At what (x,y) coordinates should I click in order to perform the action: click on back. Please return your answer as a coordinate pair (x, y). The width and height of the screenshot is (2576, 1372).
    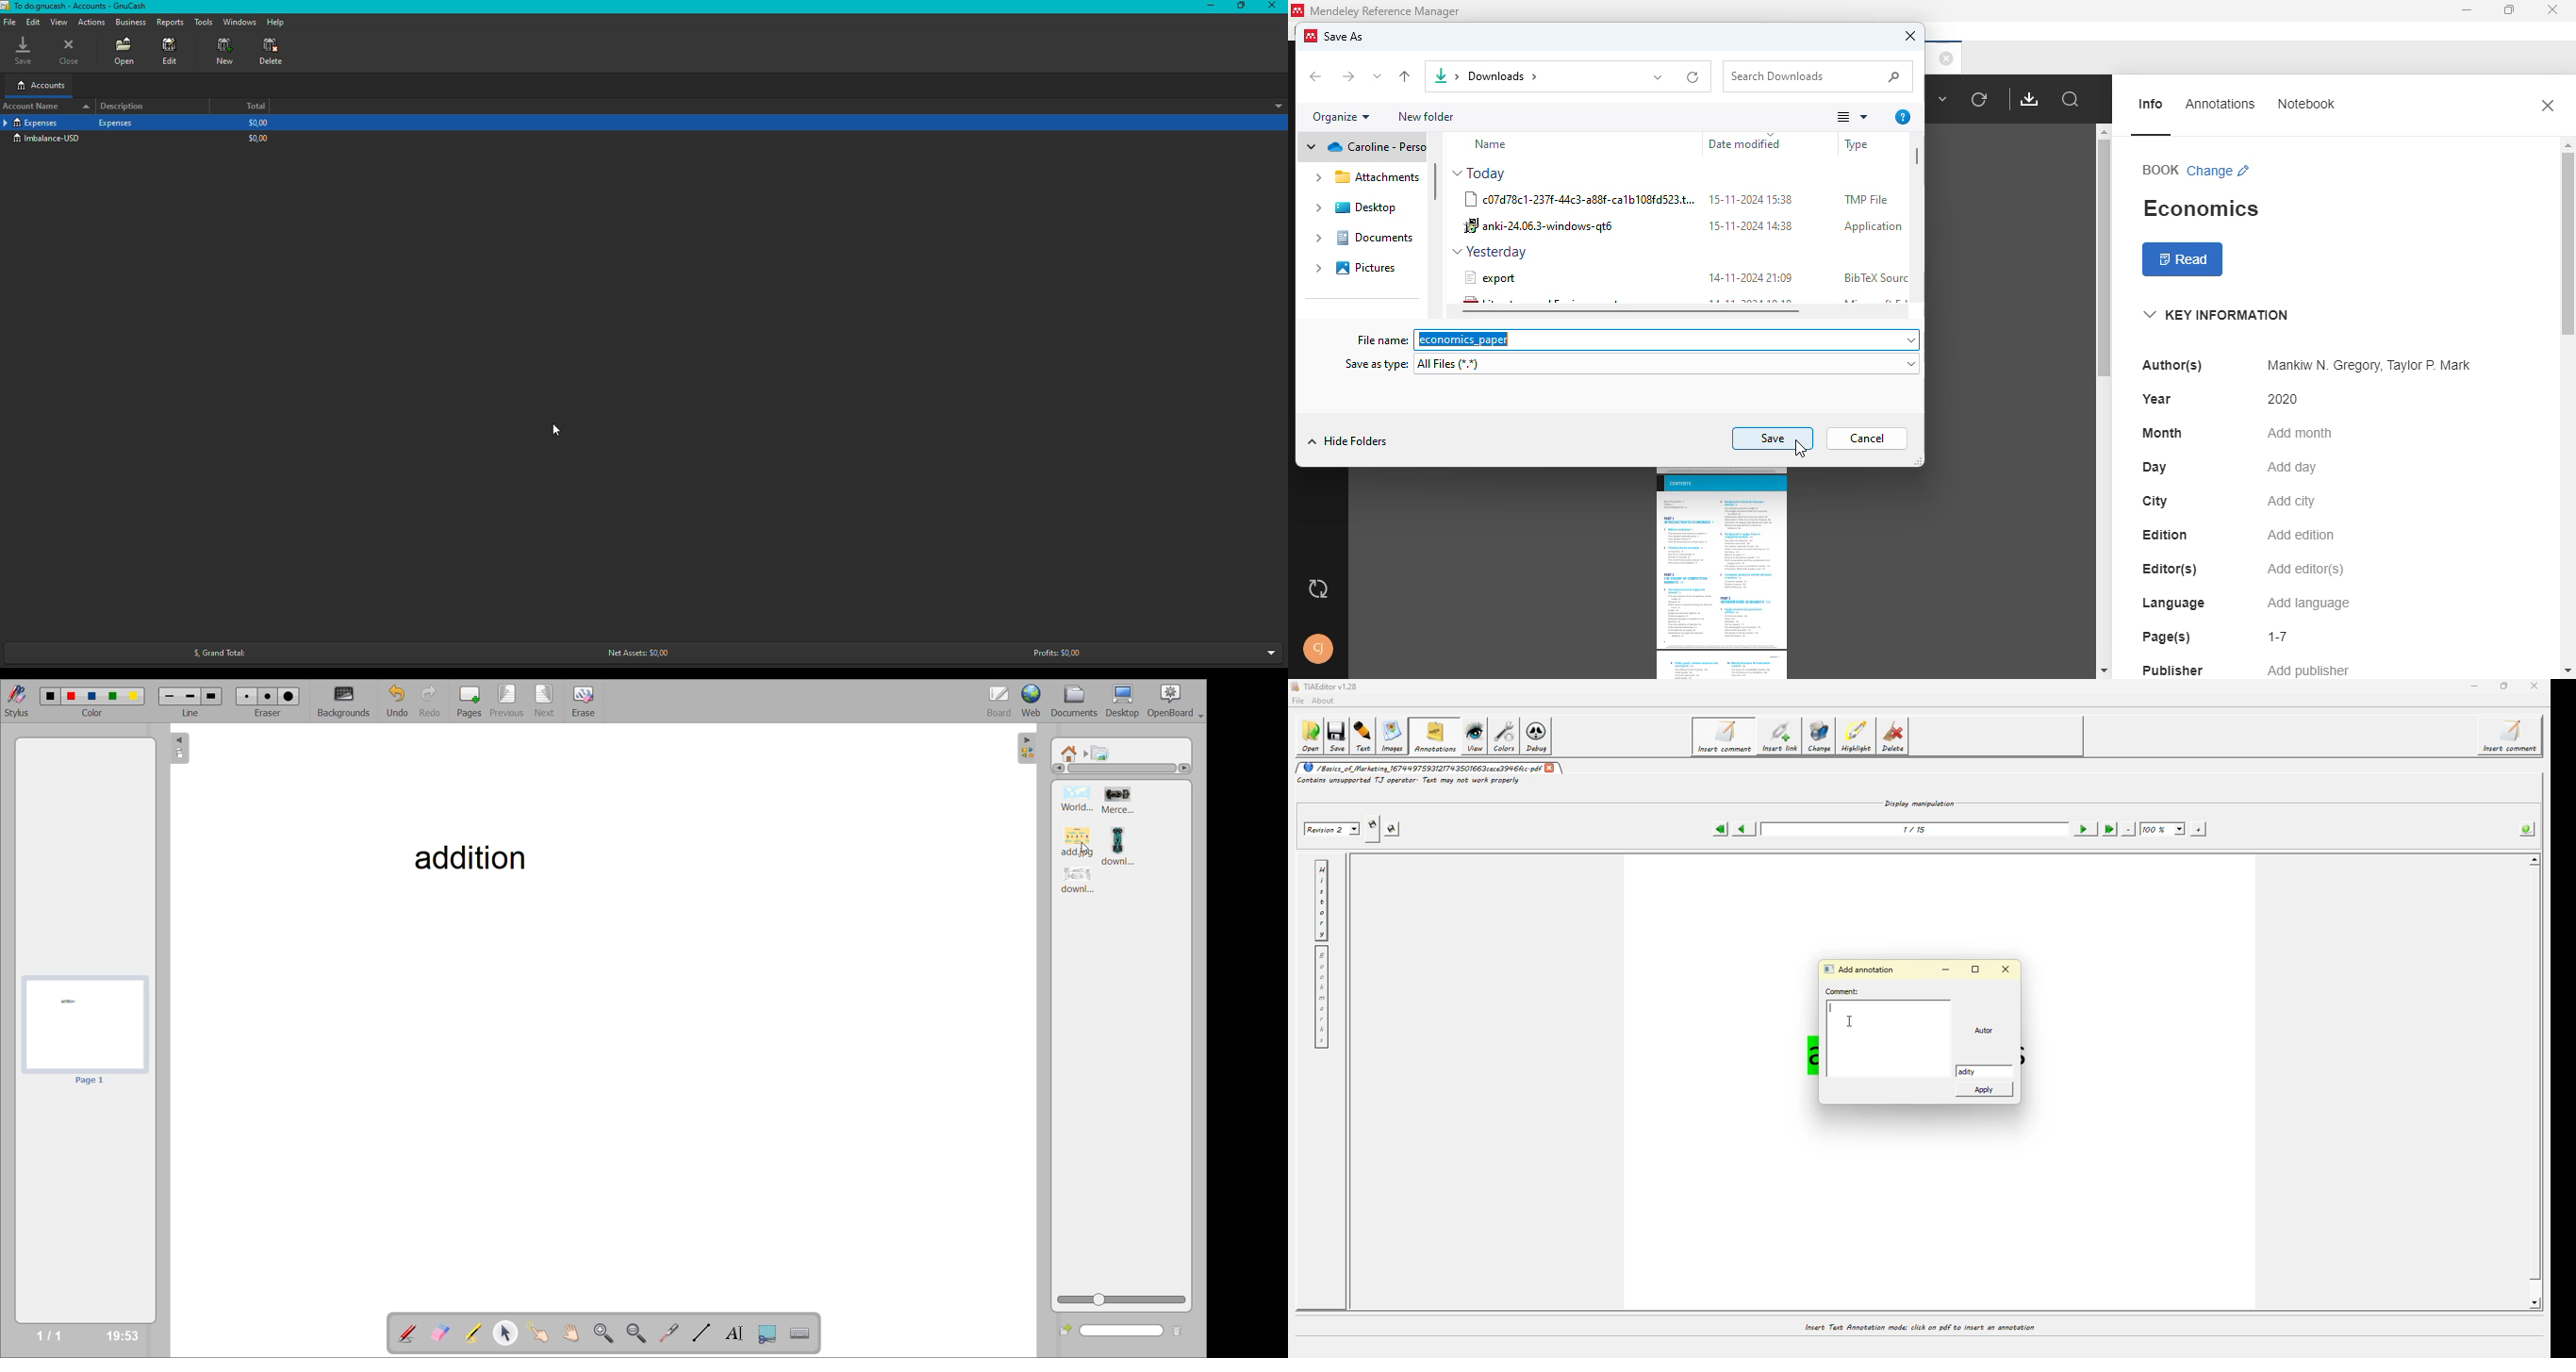
    Looking at the image, I should click on (1317, 77).